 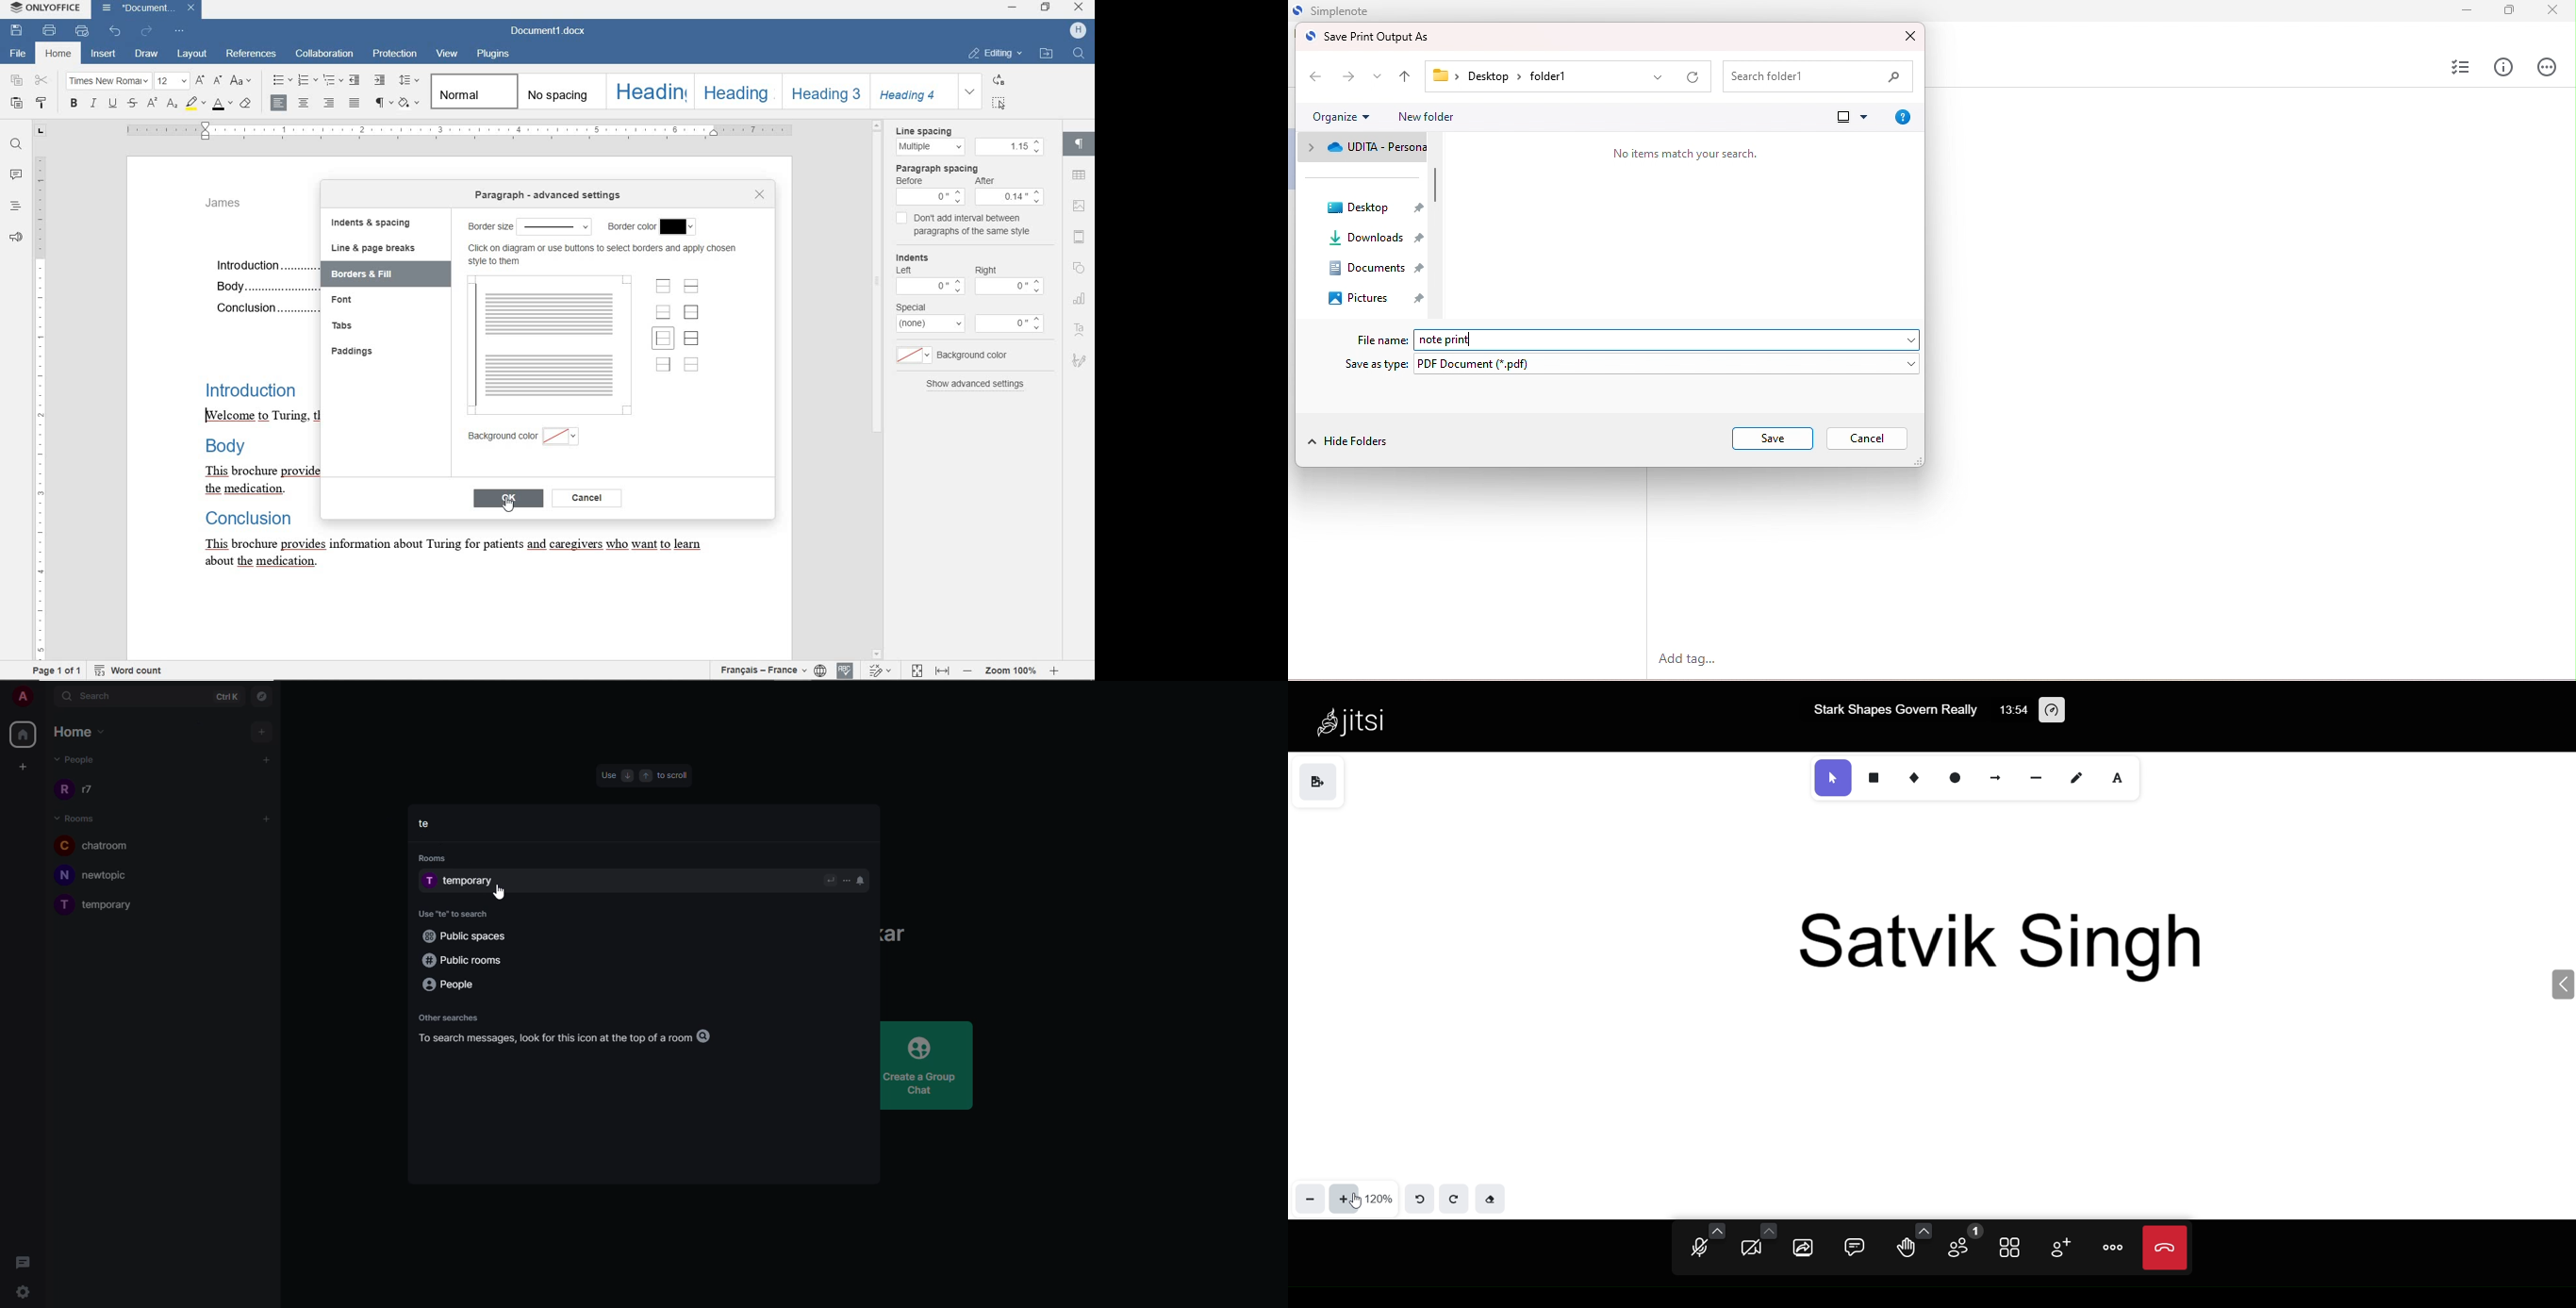 What do you see at coordinates (663, 340) in the screenshot?
I see `set left border only` at bounding box center [663, 340].